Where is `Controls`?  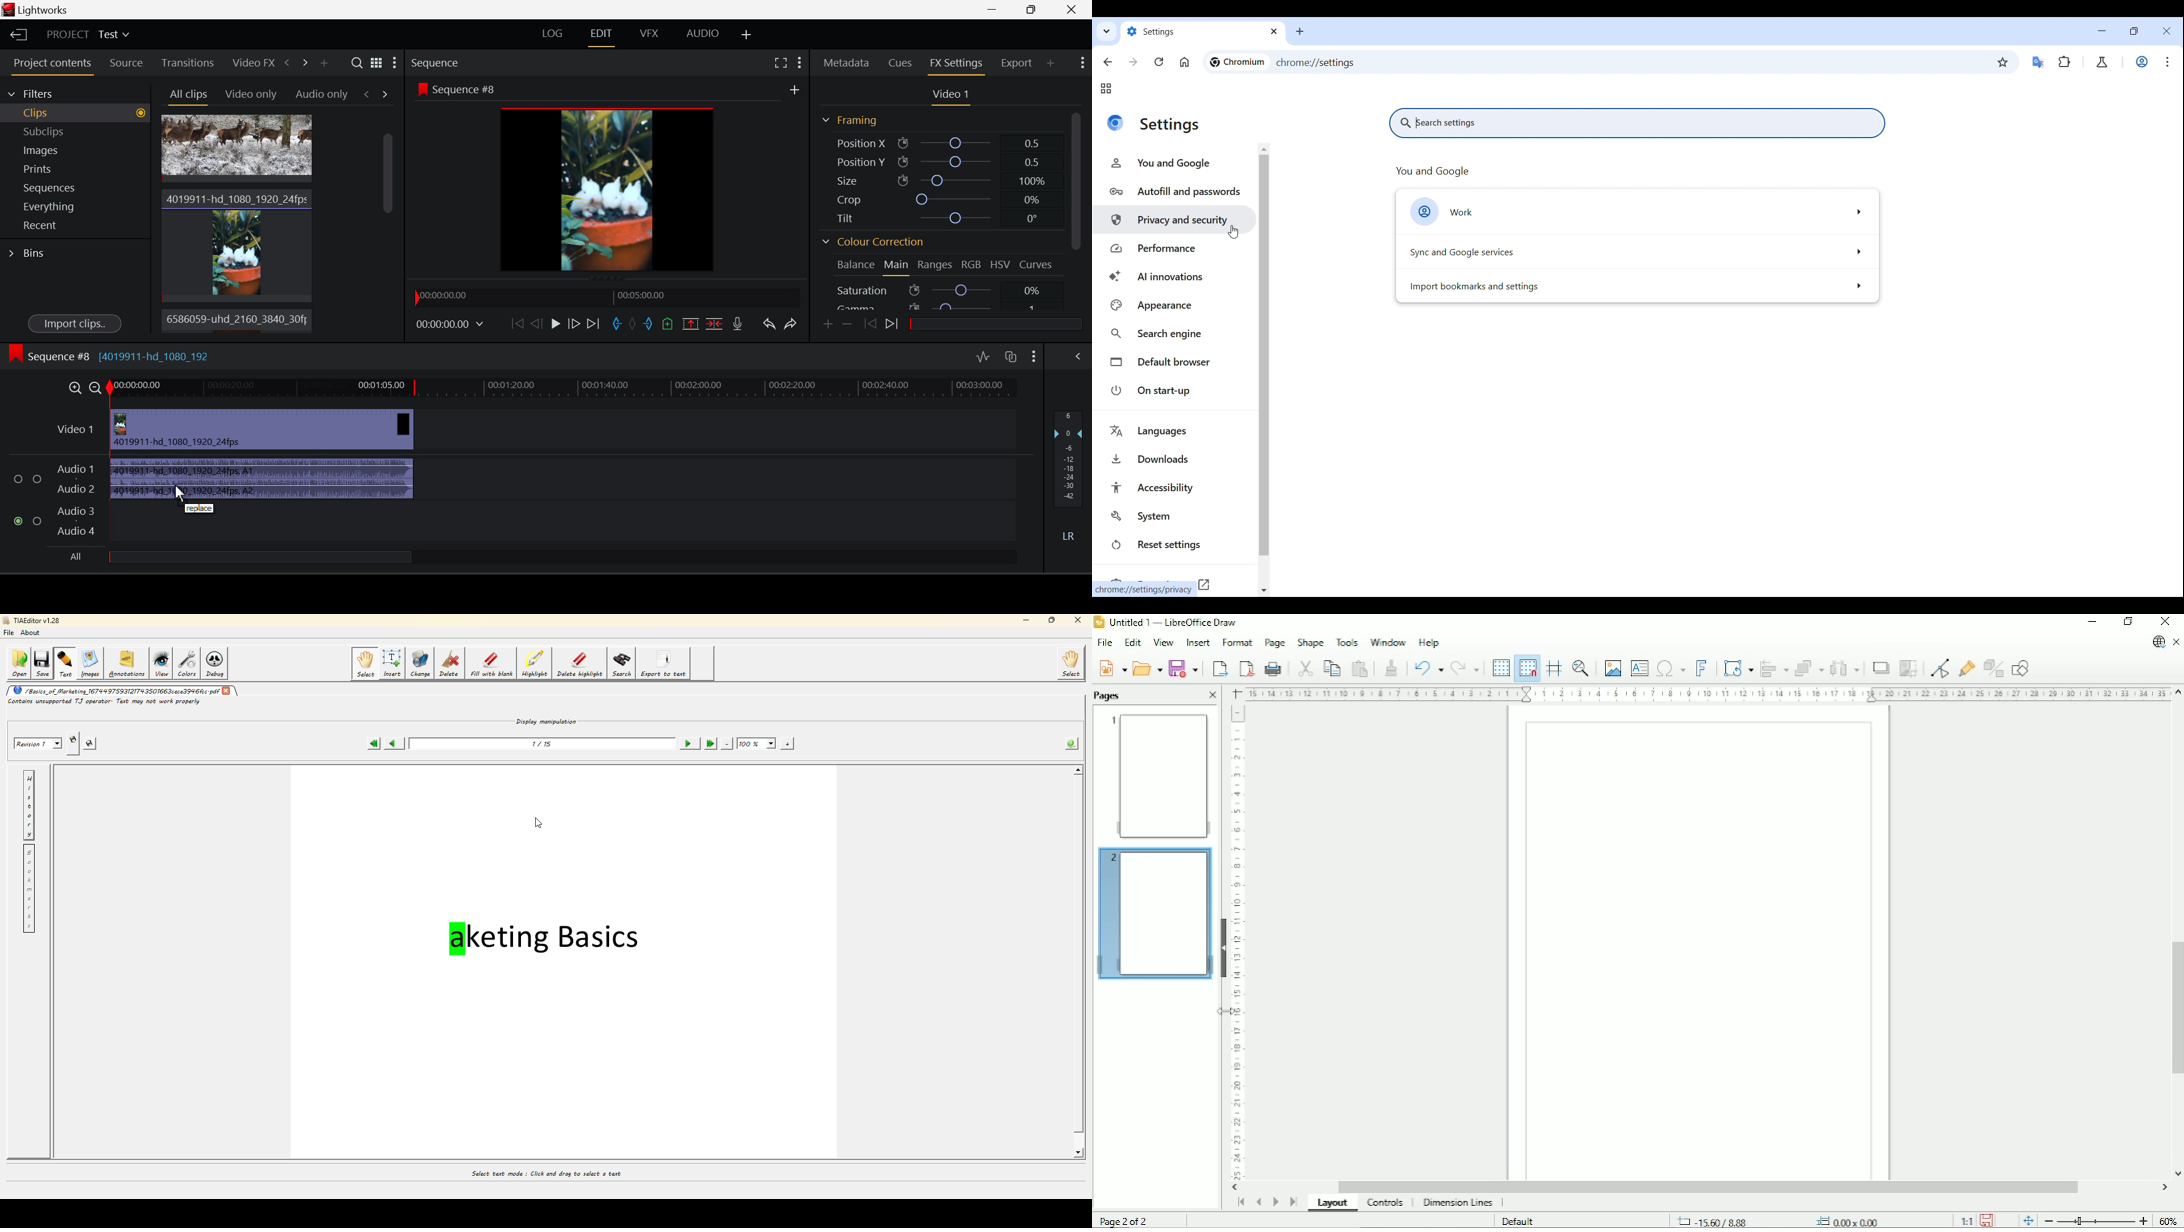 Controls is located at coordinates (1387, 1203).